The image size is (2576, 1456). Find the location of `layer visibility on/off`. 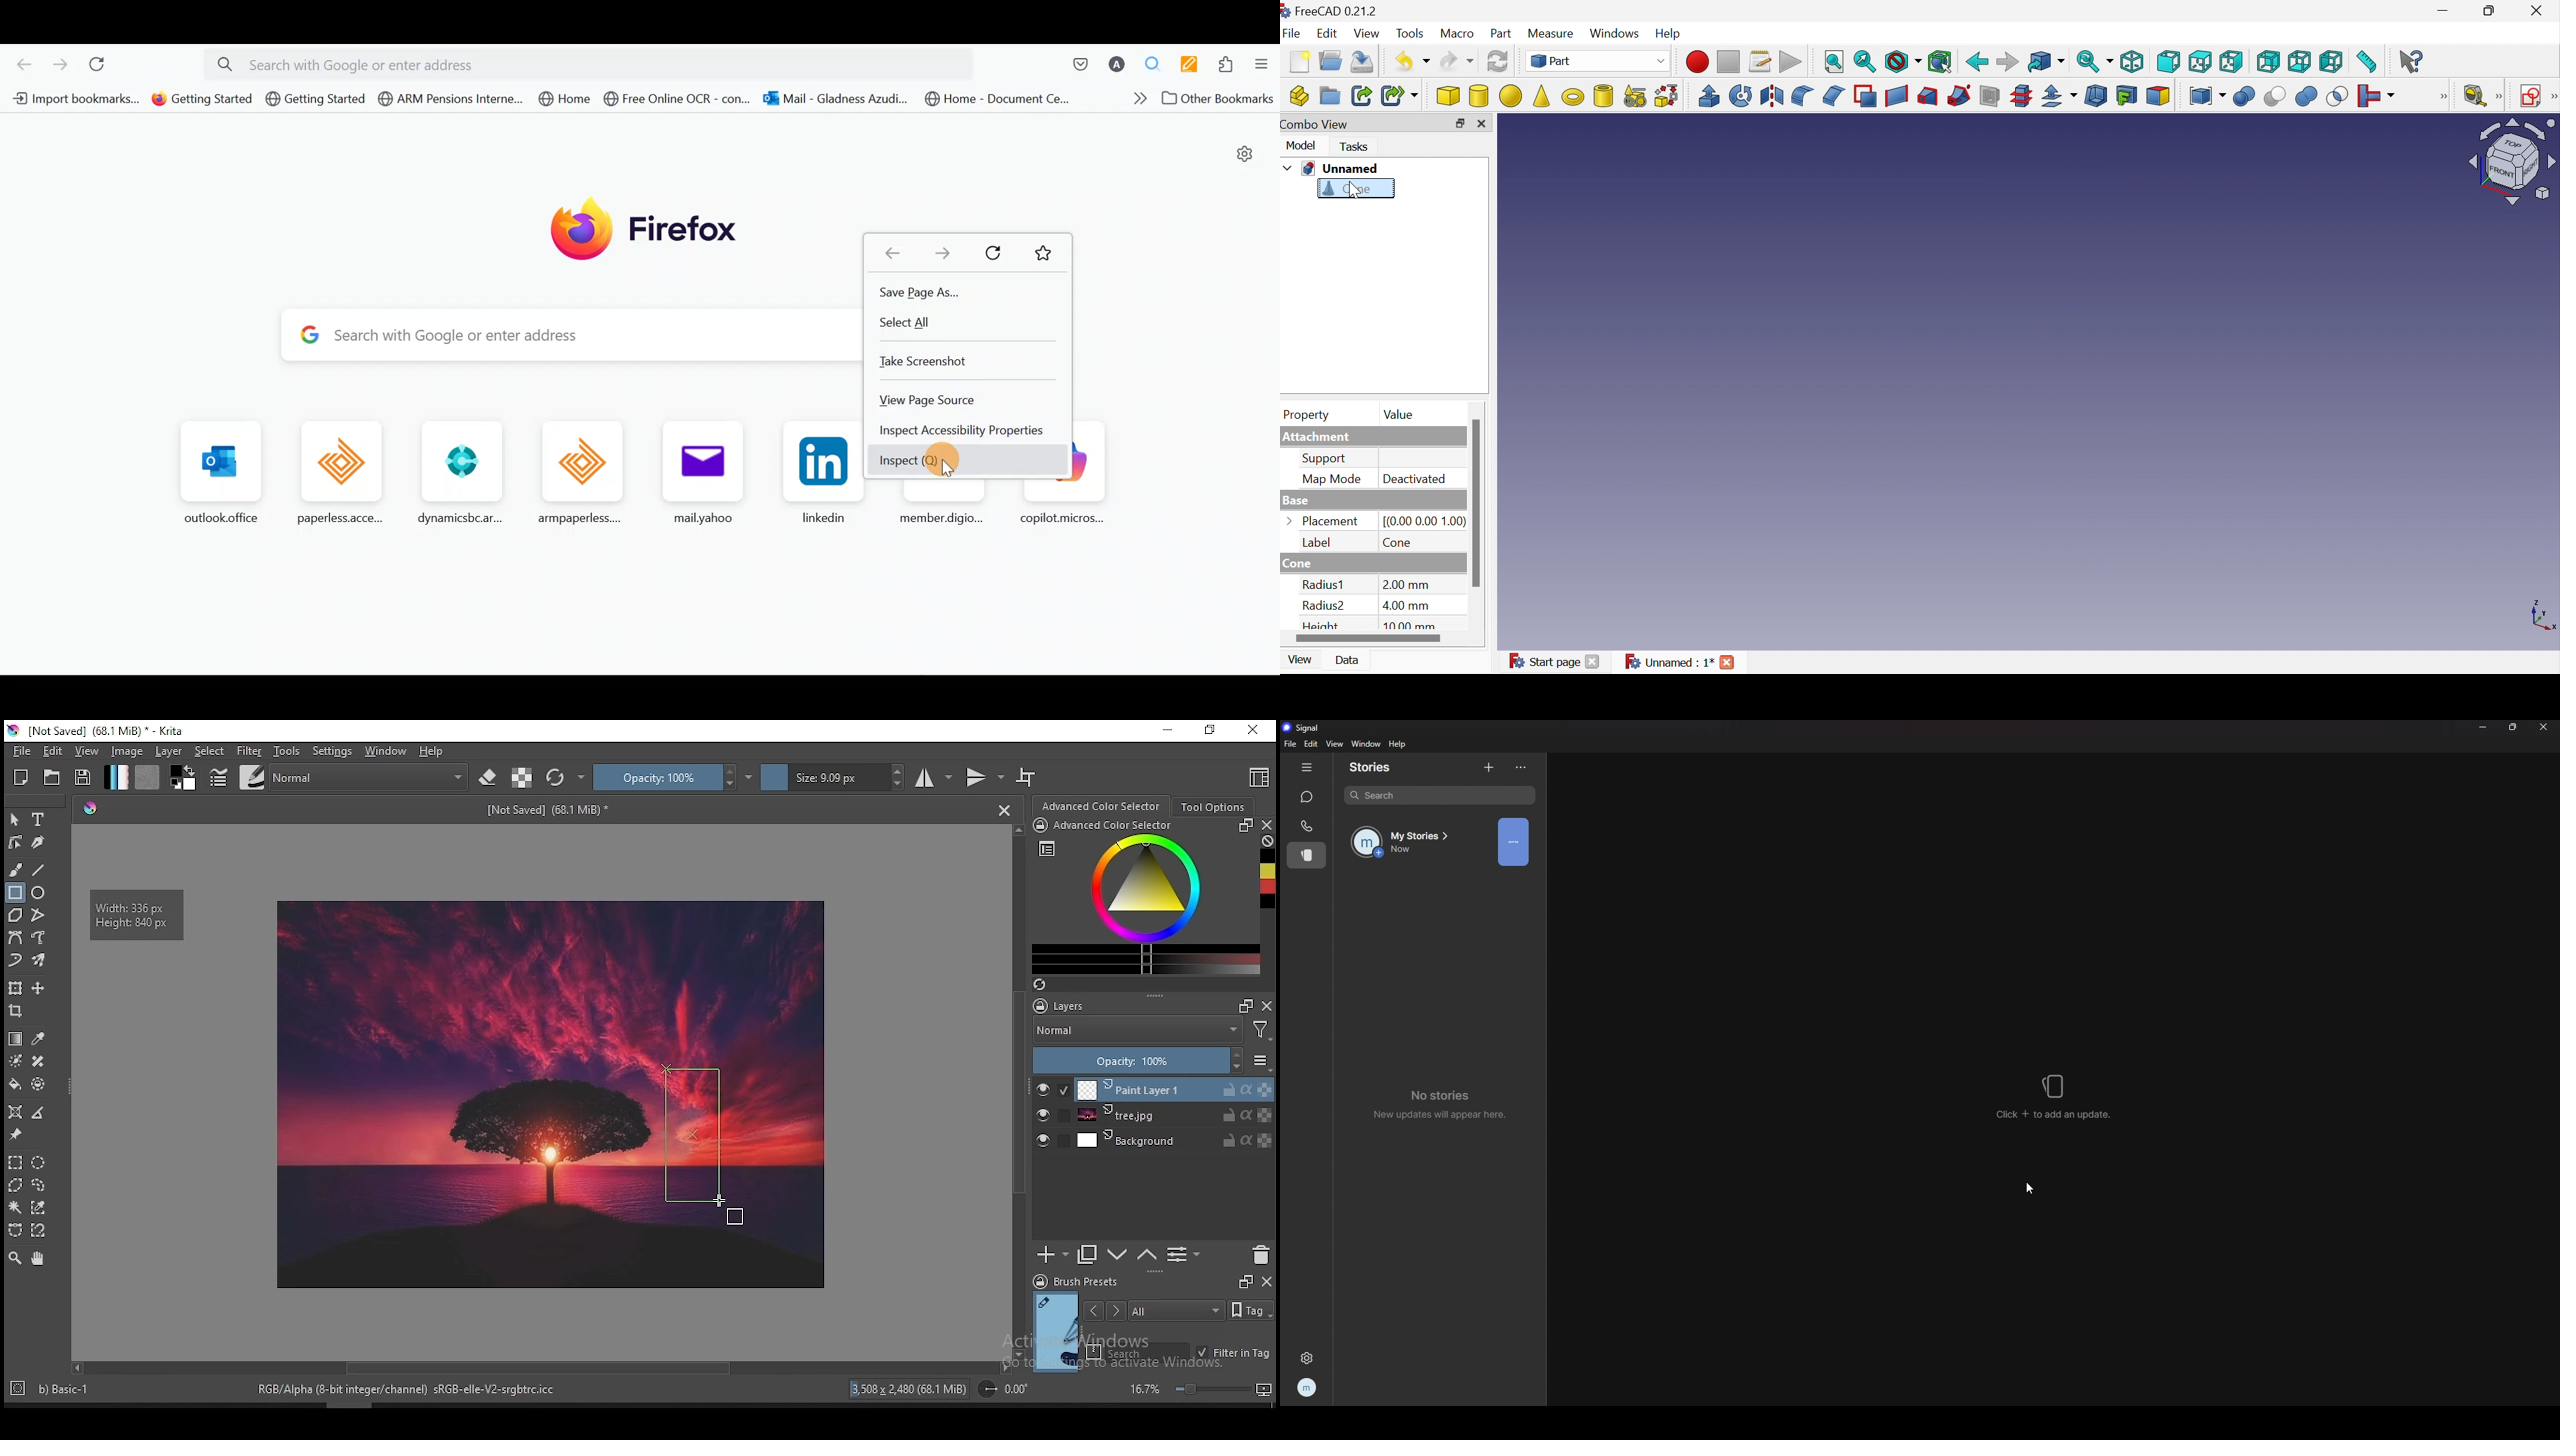

layer visibility on/off is located at coordinates (1044, 1089).